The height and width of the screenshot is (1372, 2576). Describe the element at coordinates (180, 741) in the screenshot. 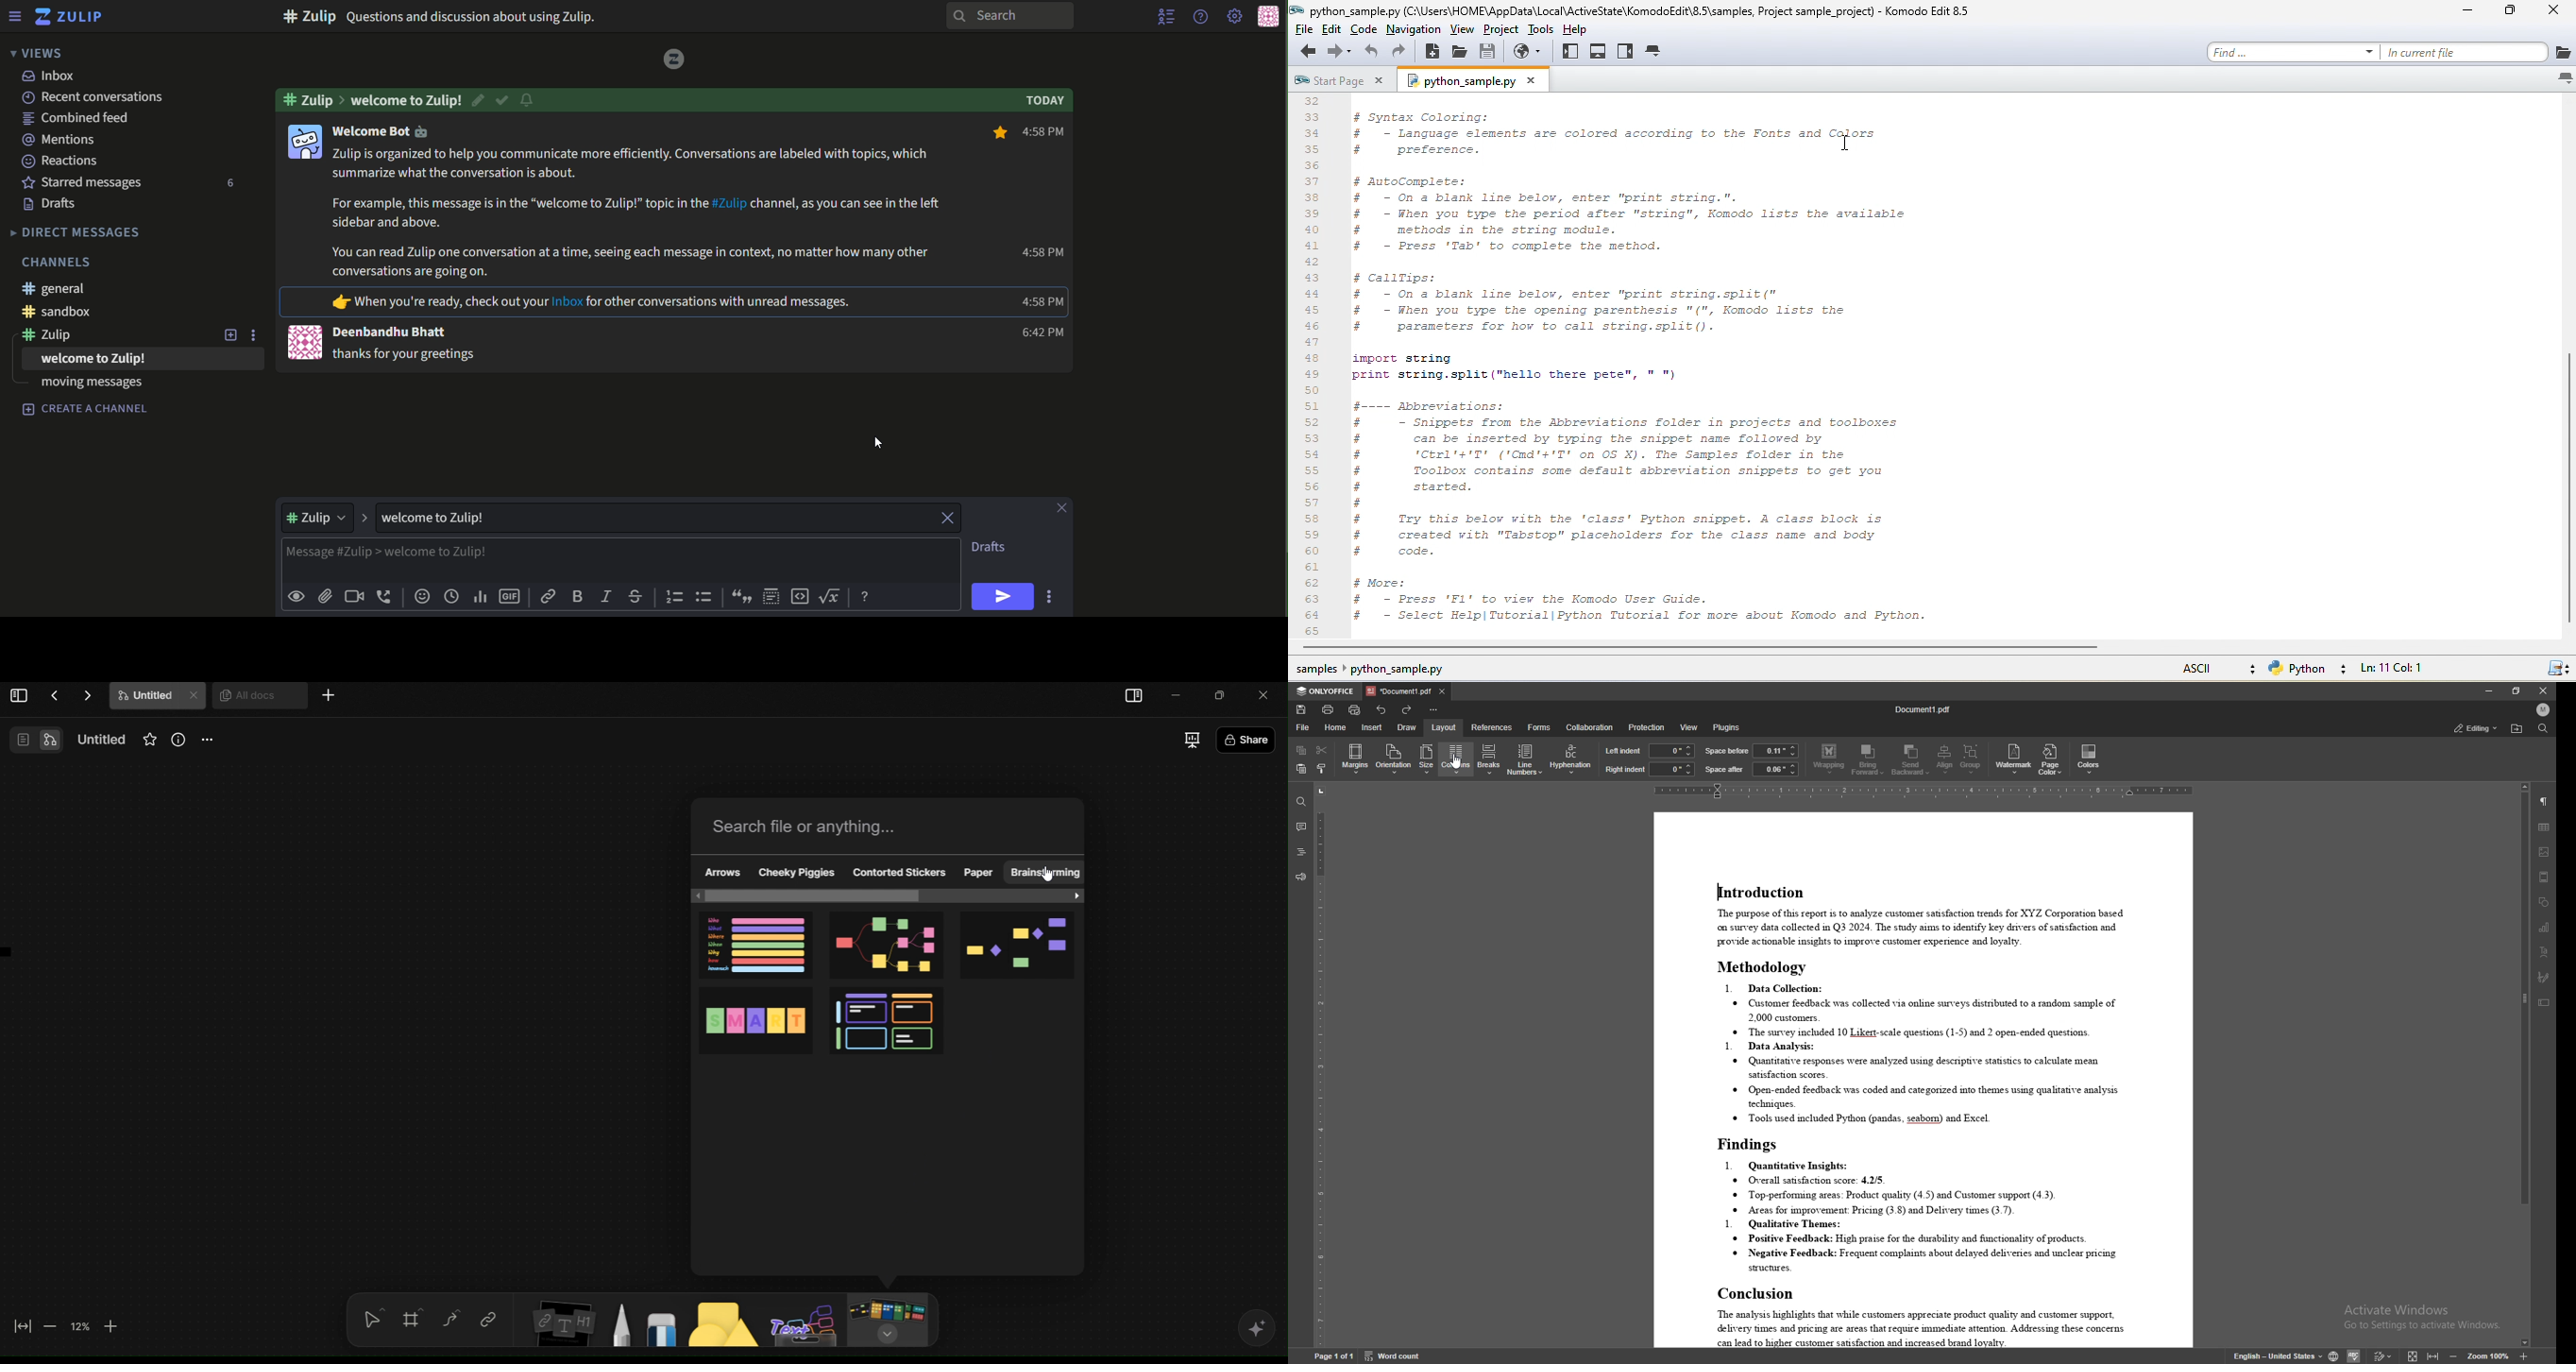

I see `Info` at that location.